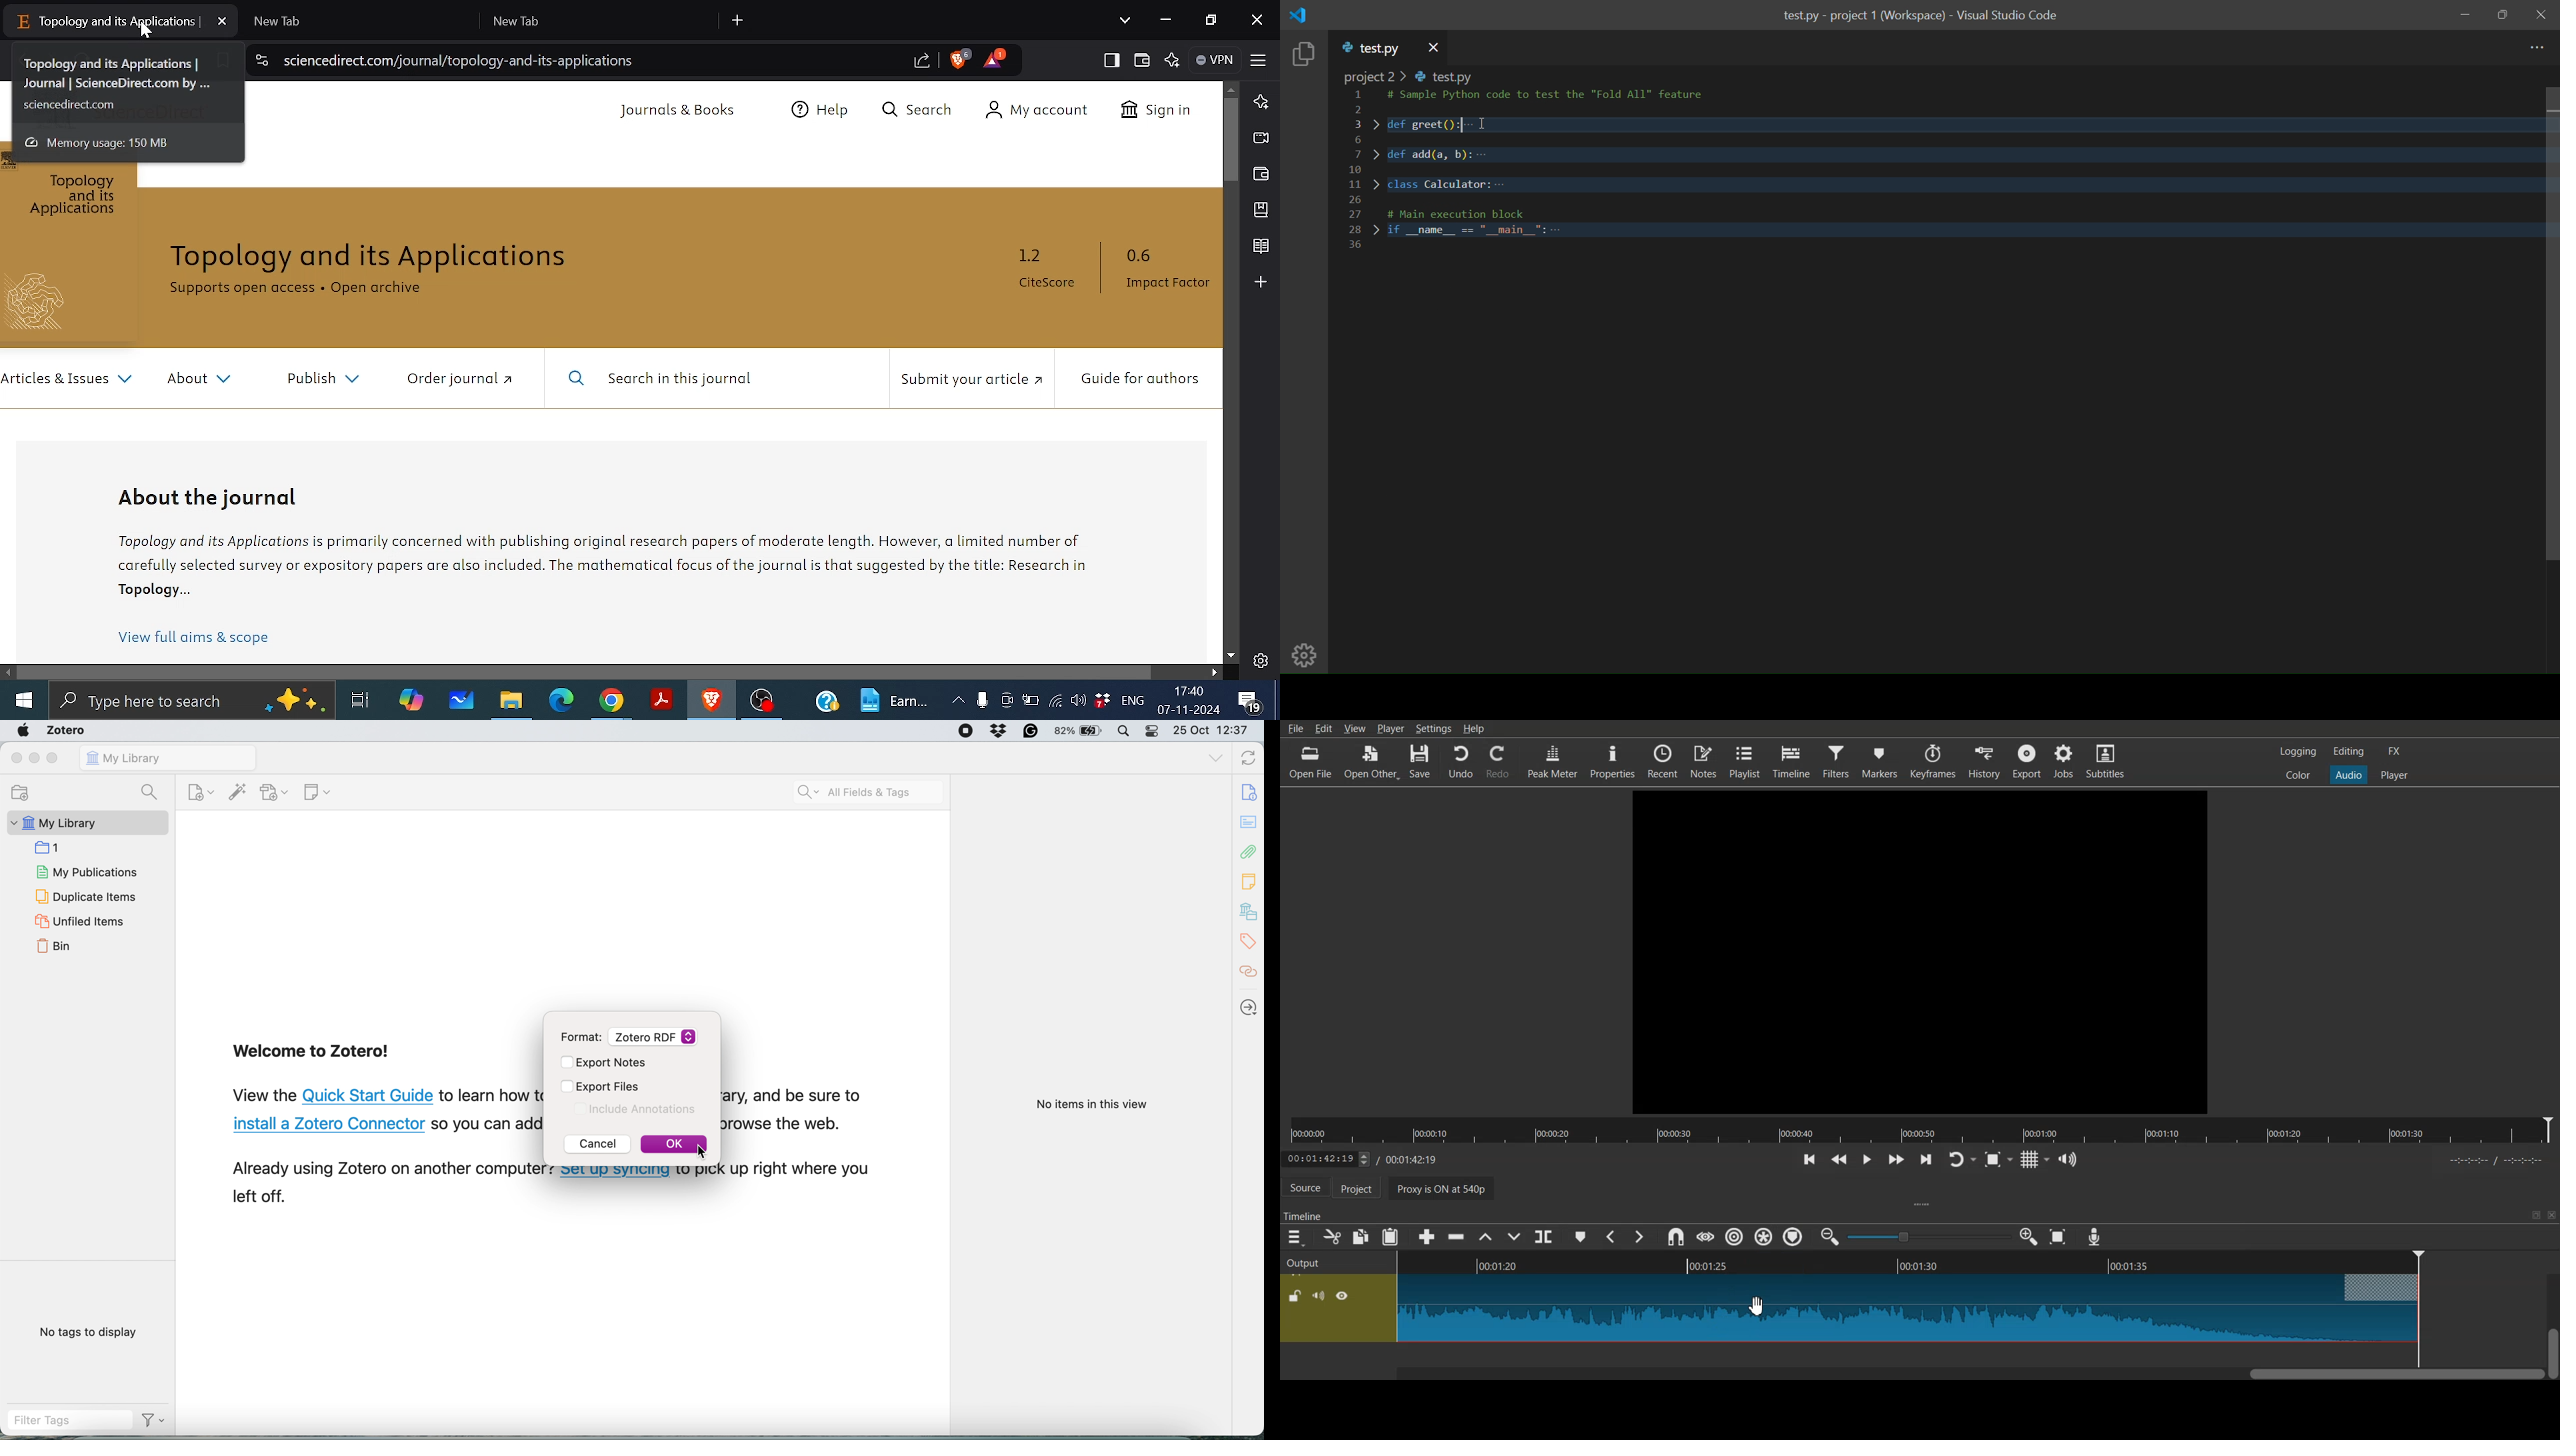  Describe the element at coordinates (239, 792) in the screenshot. I see `add item by identifier` at that location.